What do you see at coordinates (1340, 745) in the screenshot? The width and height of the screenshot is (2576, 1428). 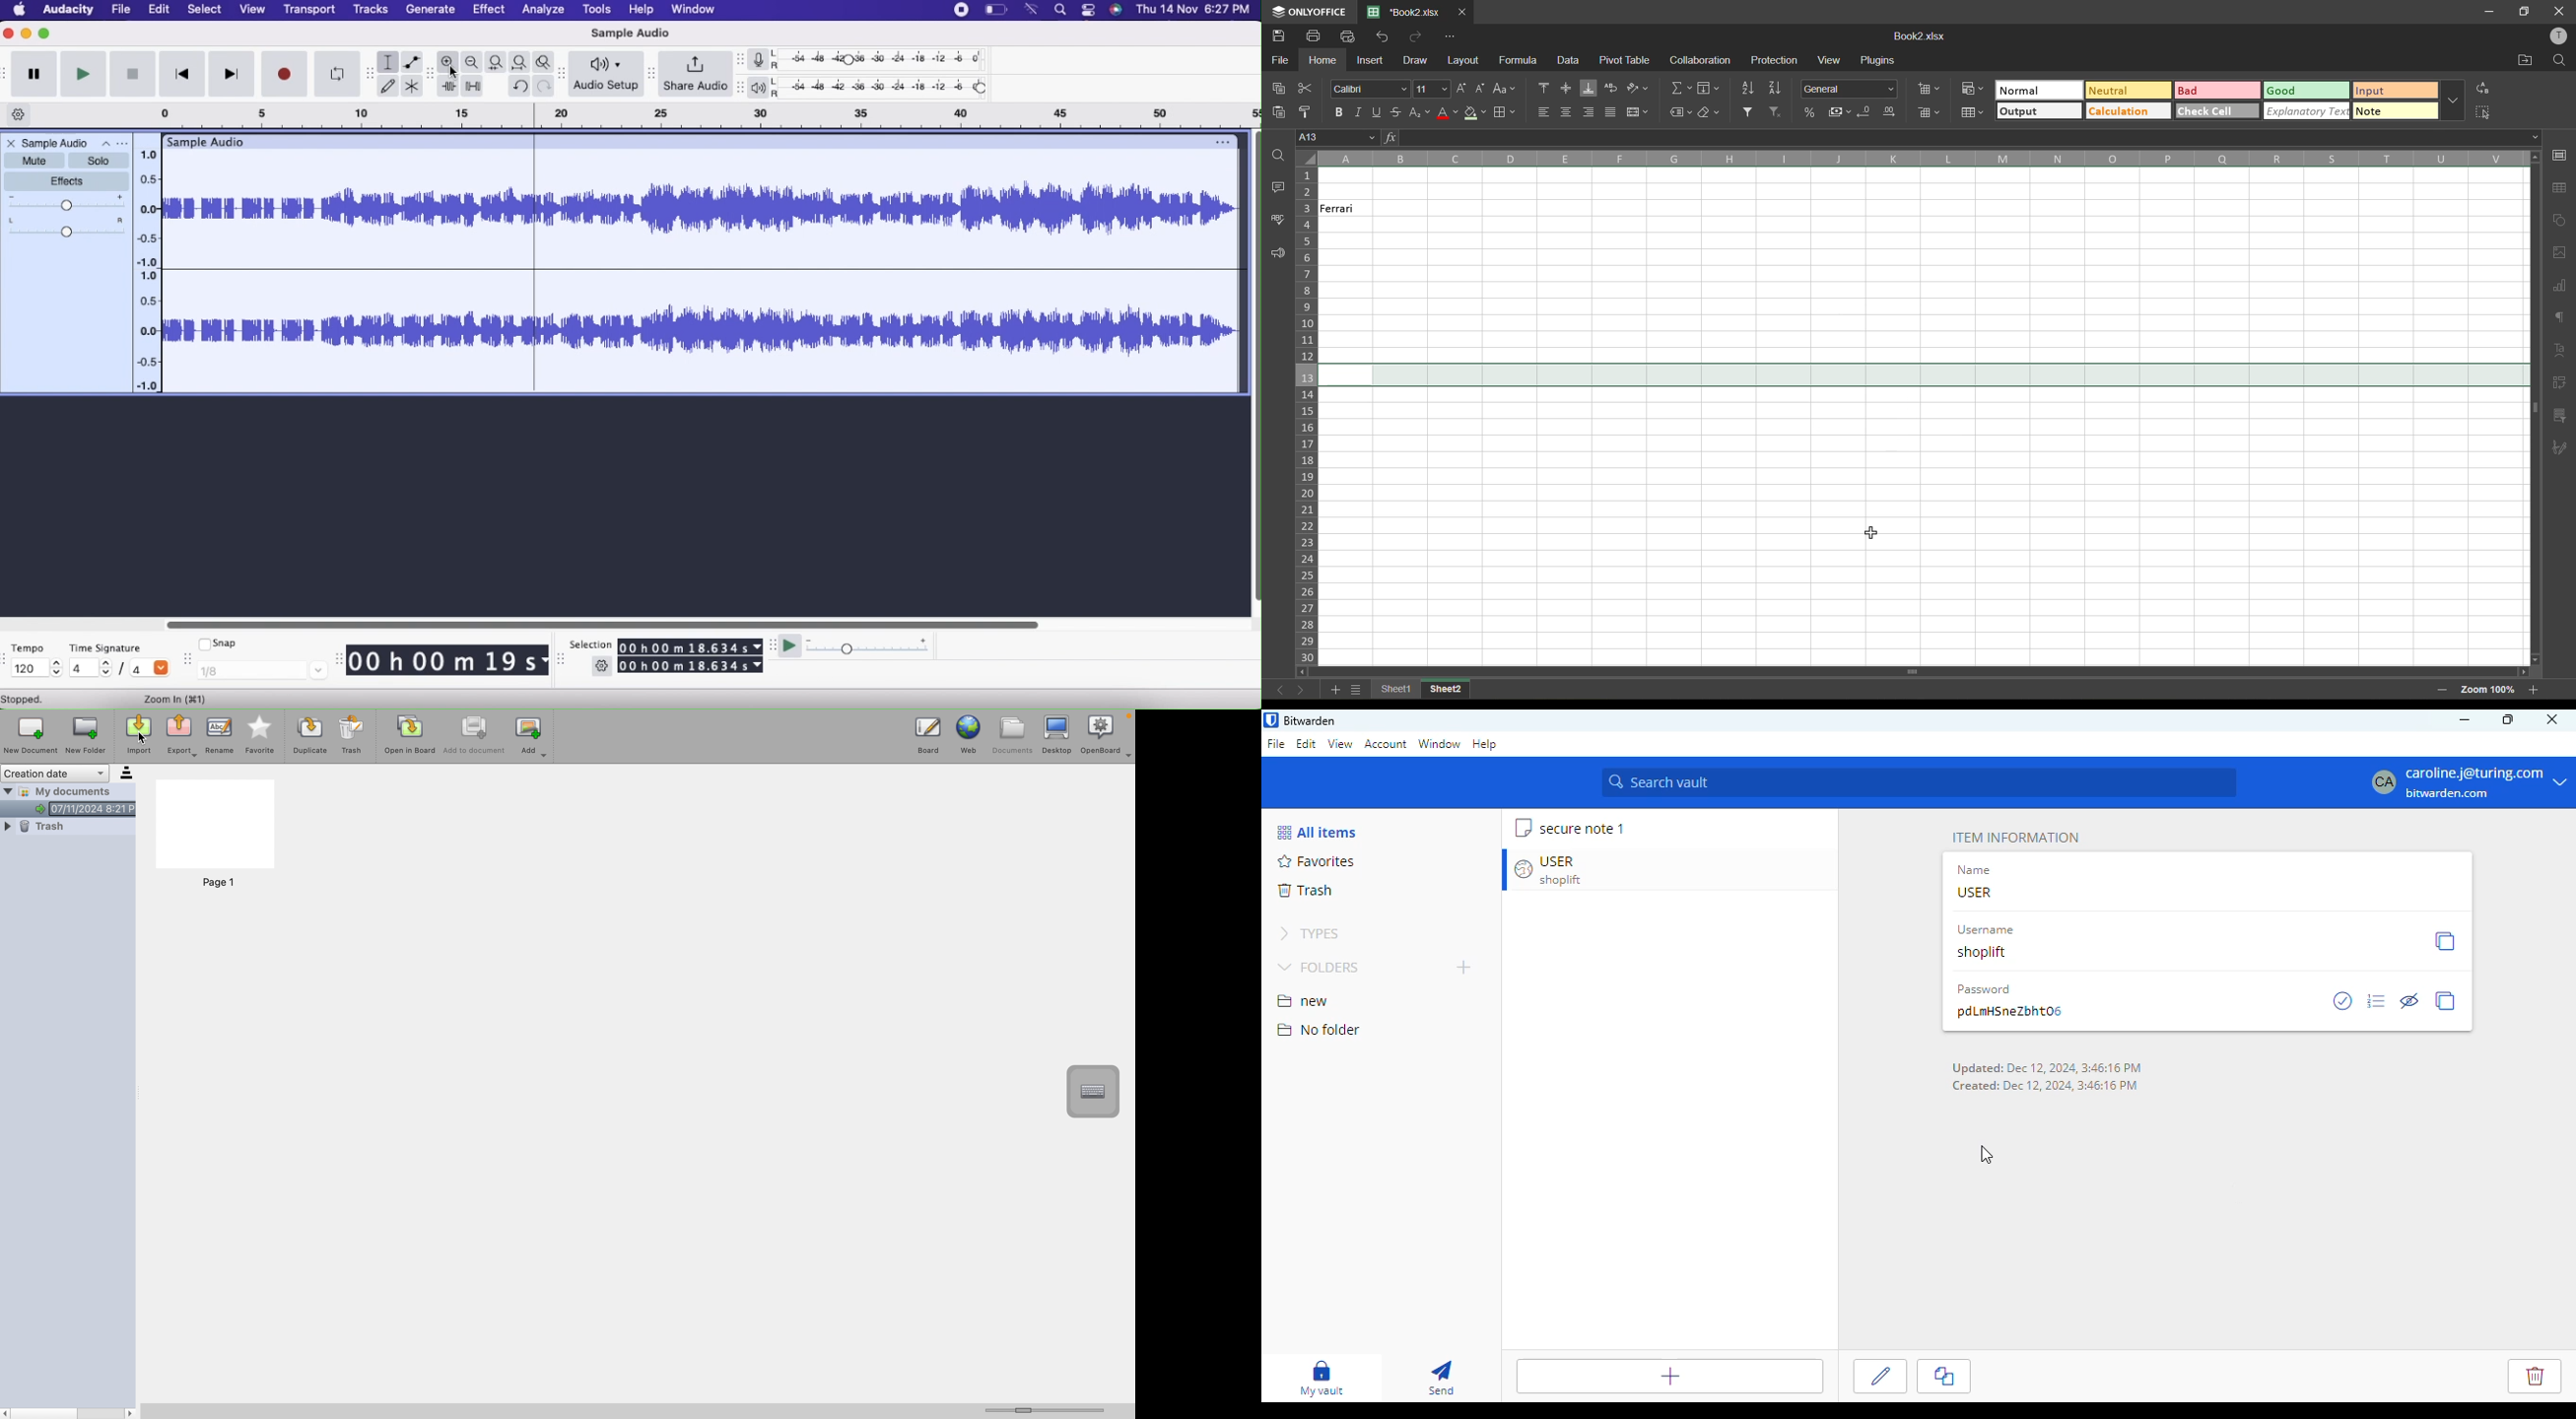 I see `view` at bounding box center [1340, 745].